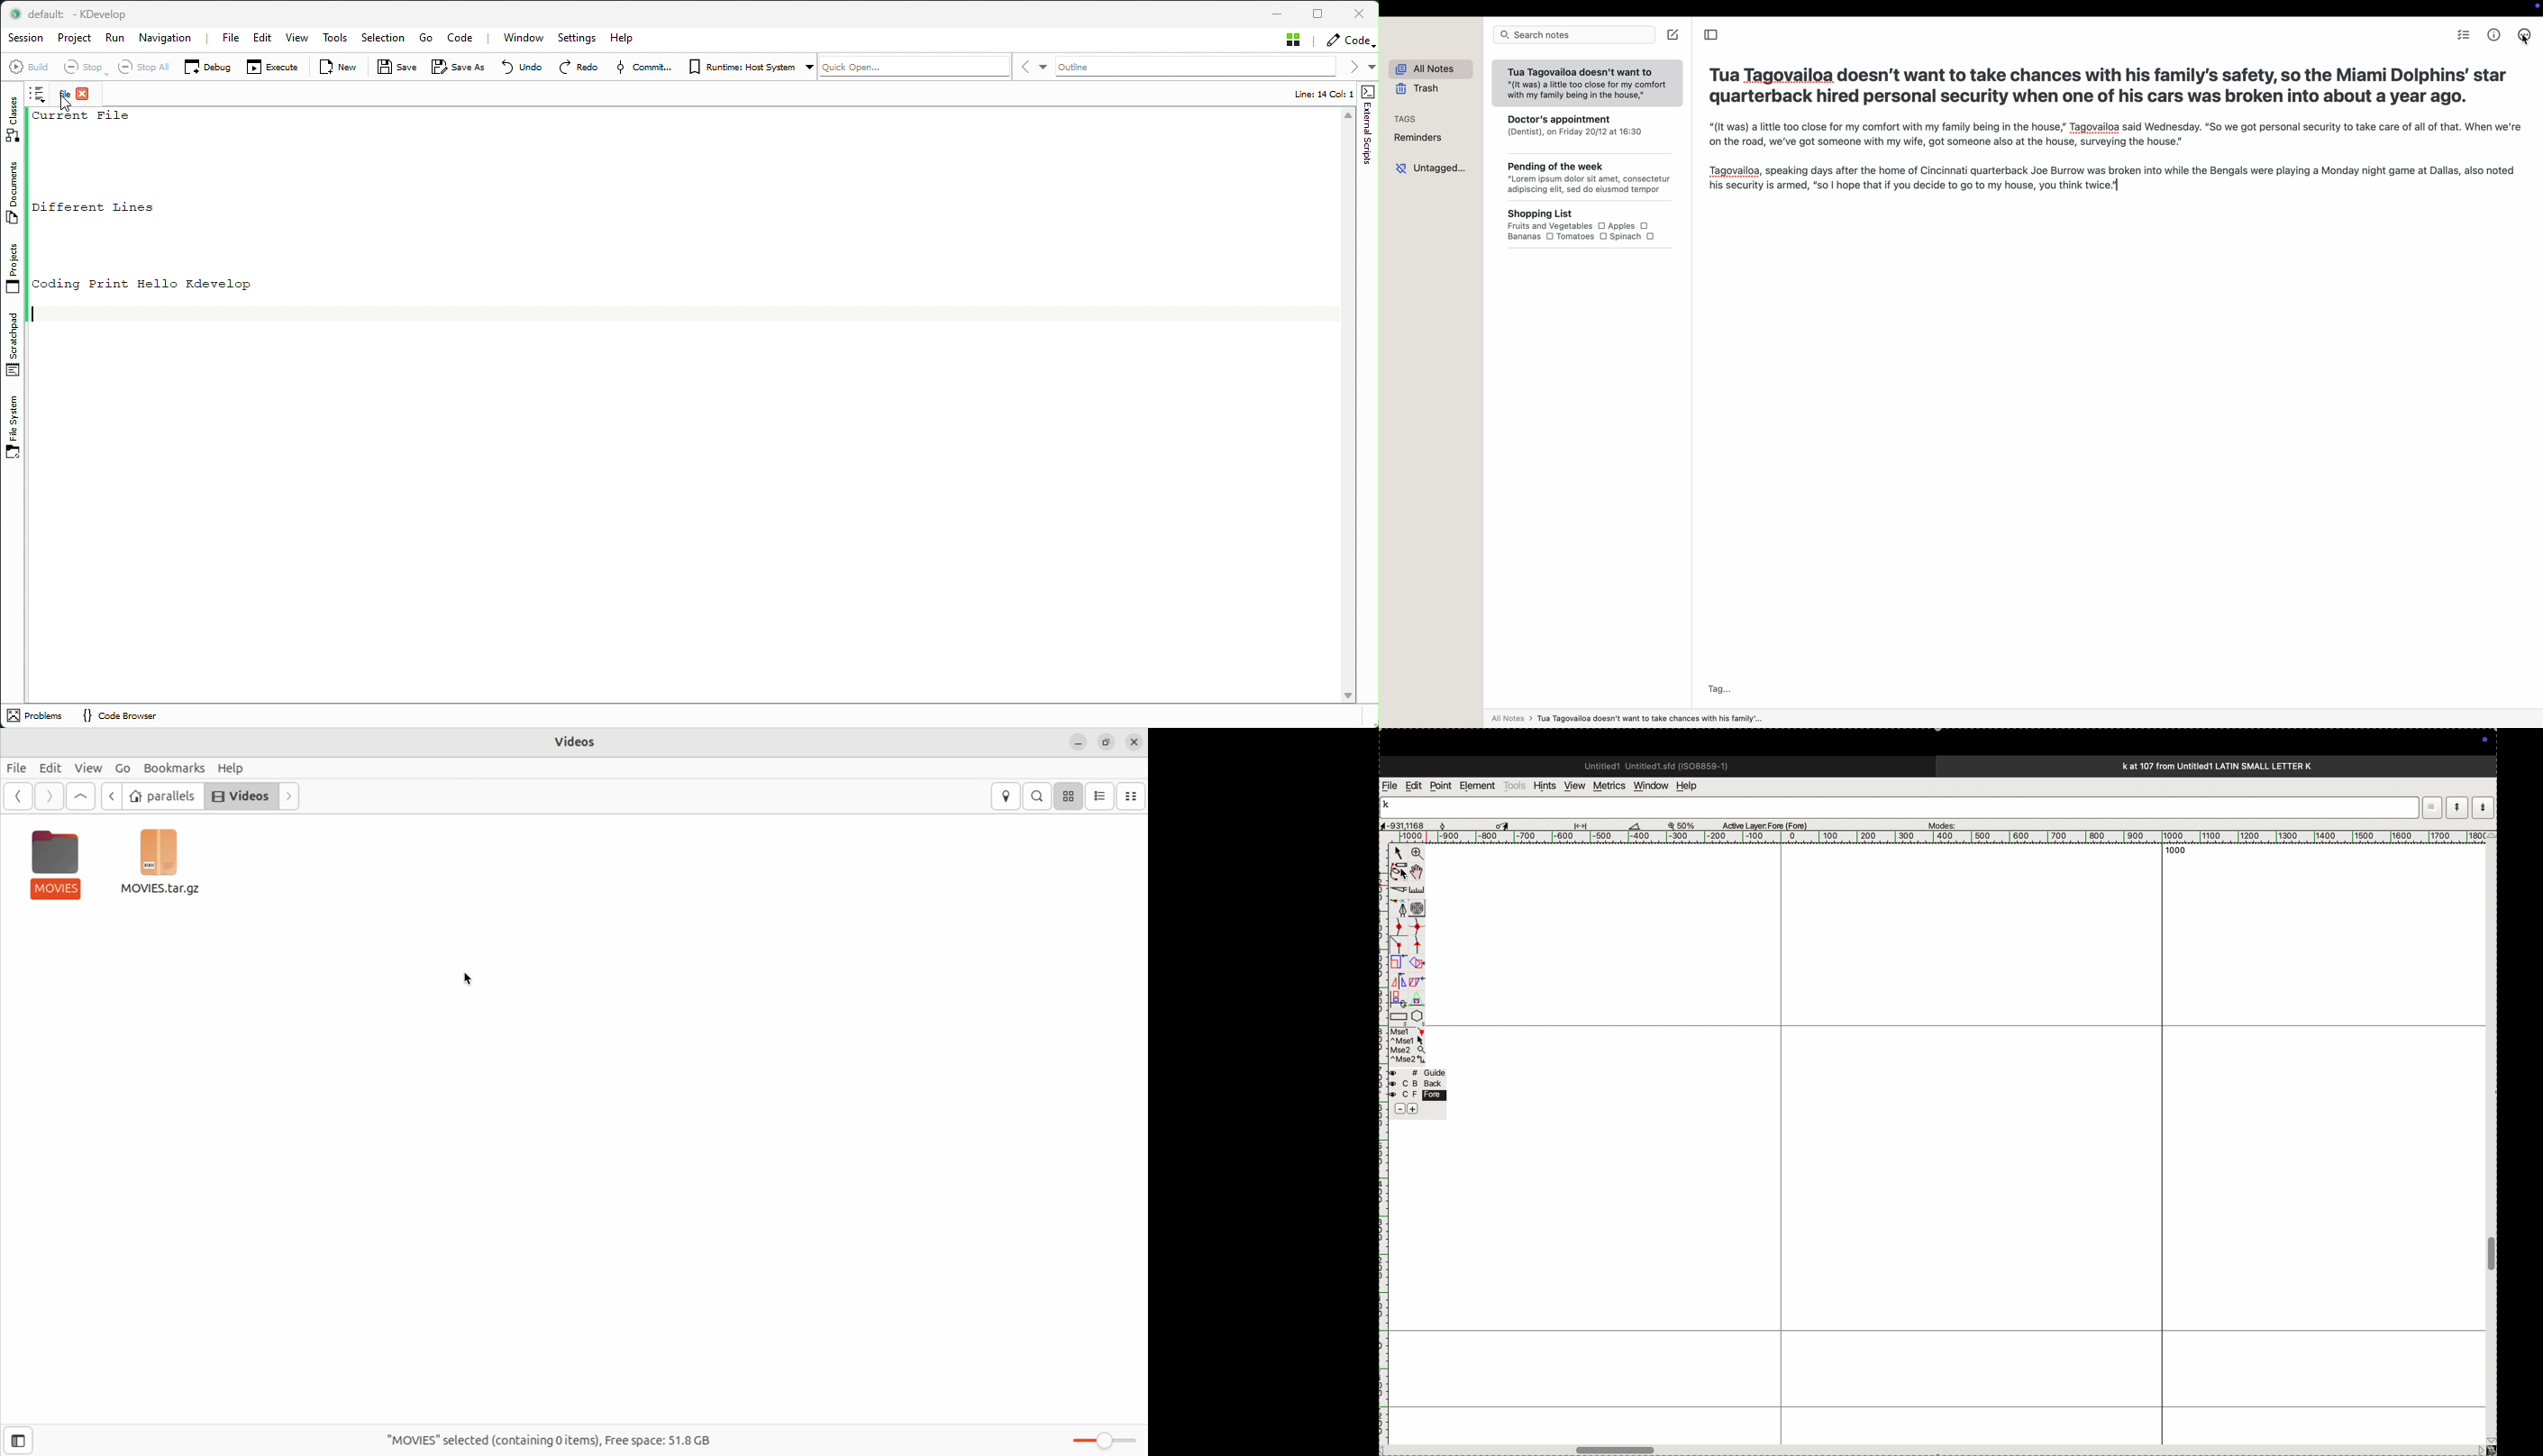  I want to click on Movies slected (containing,0 items ) Frees space, so click(546, 1438).